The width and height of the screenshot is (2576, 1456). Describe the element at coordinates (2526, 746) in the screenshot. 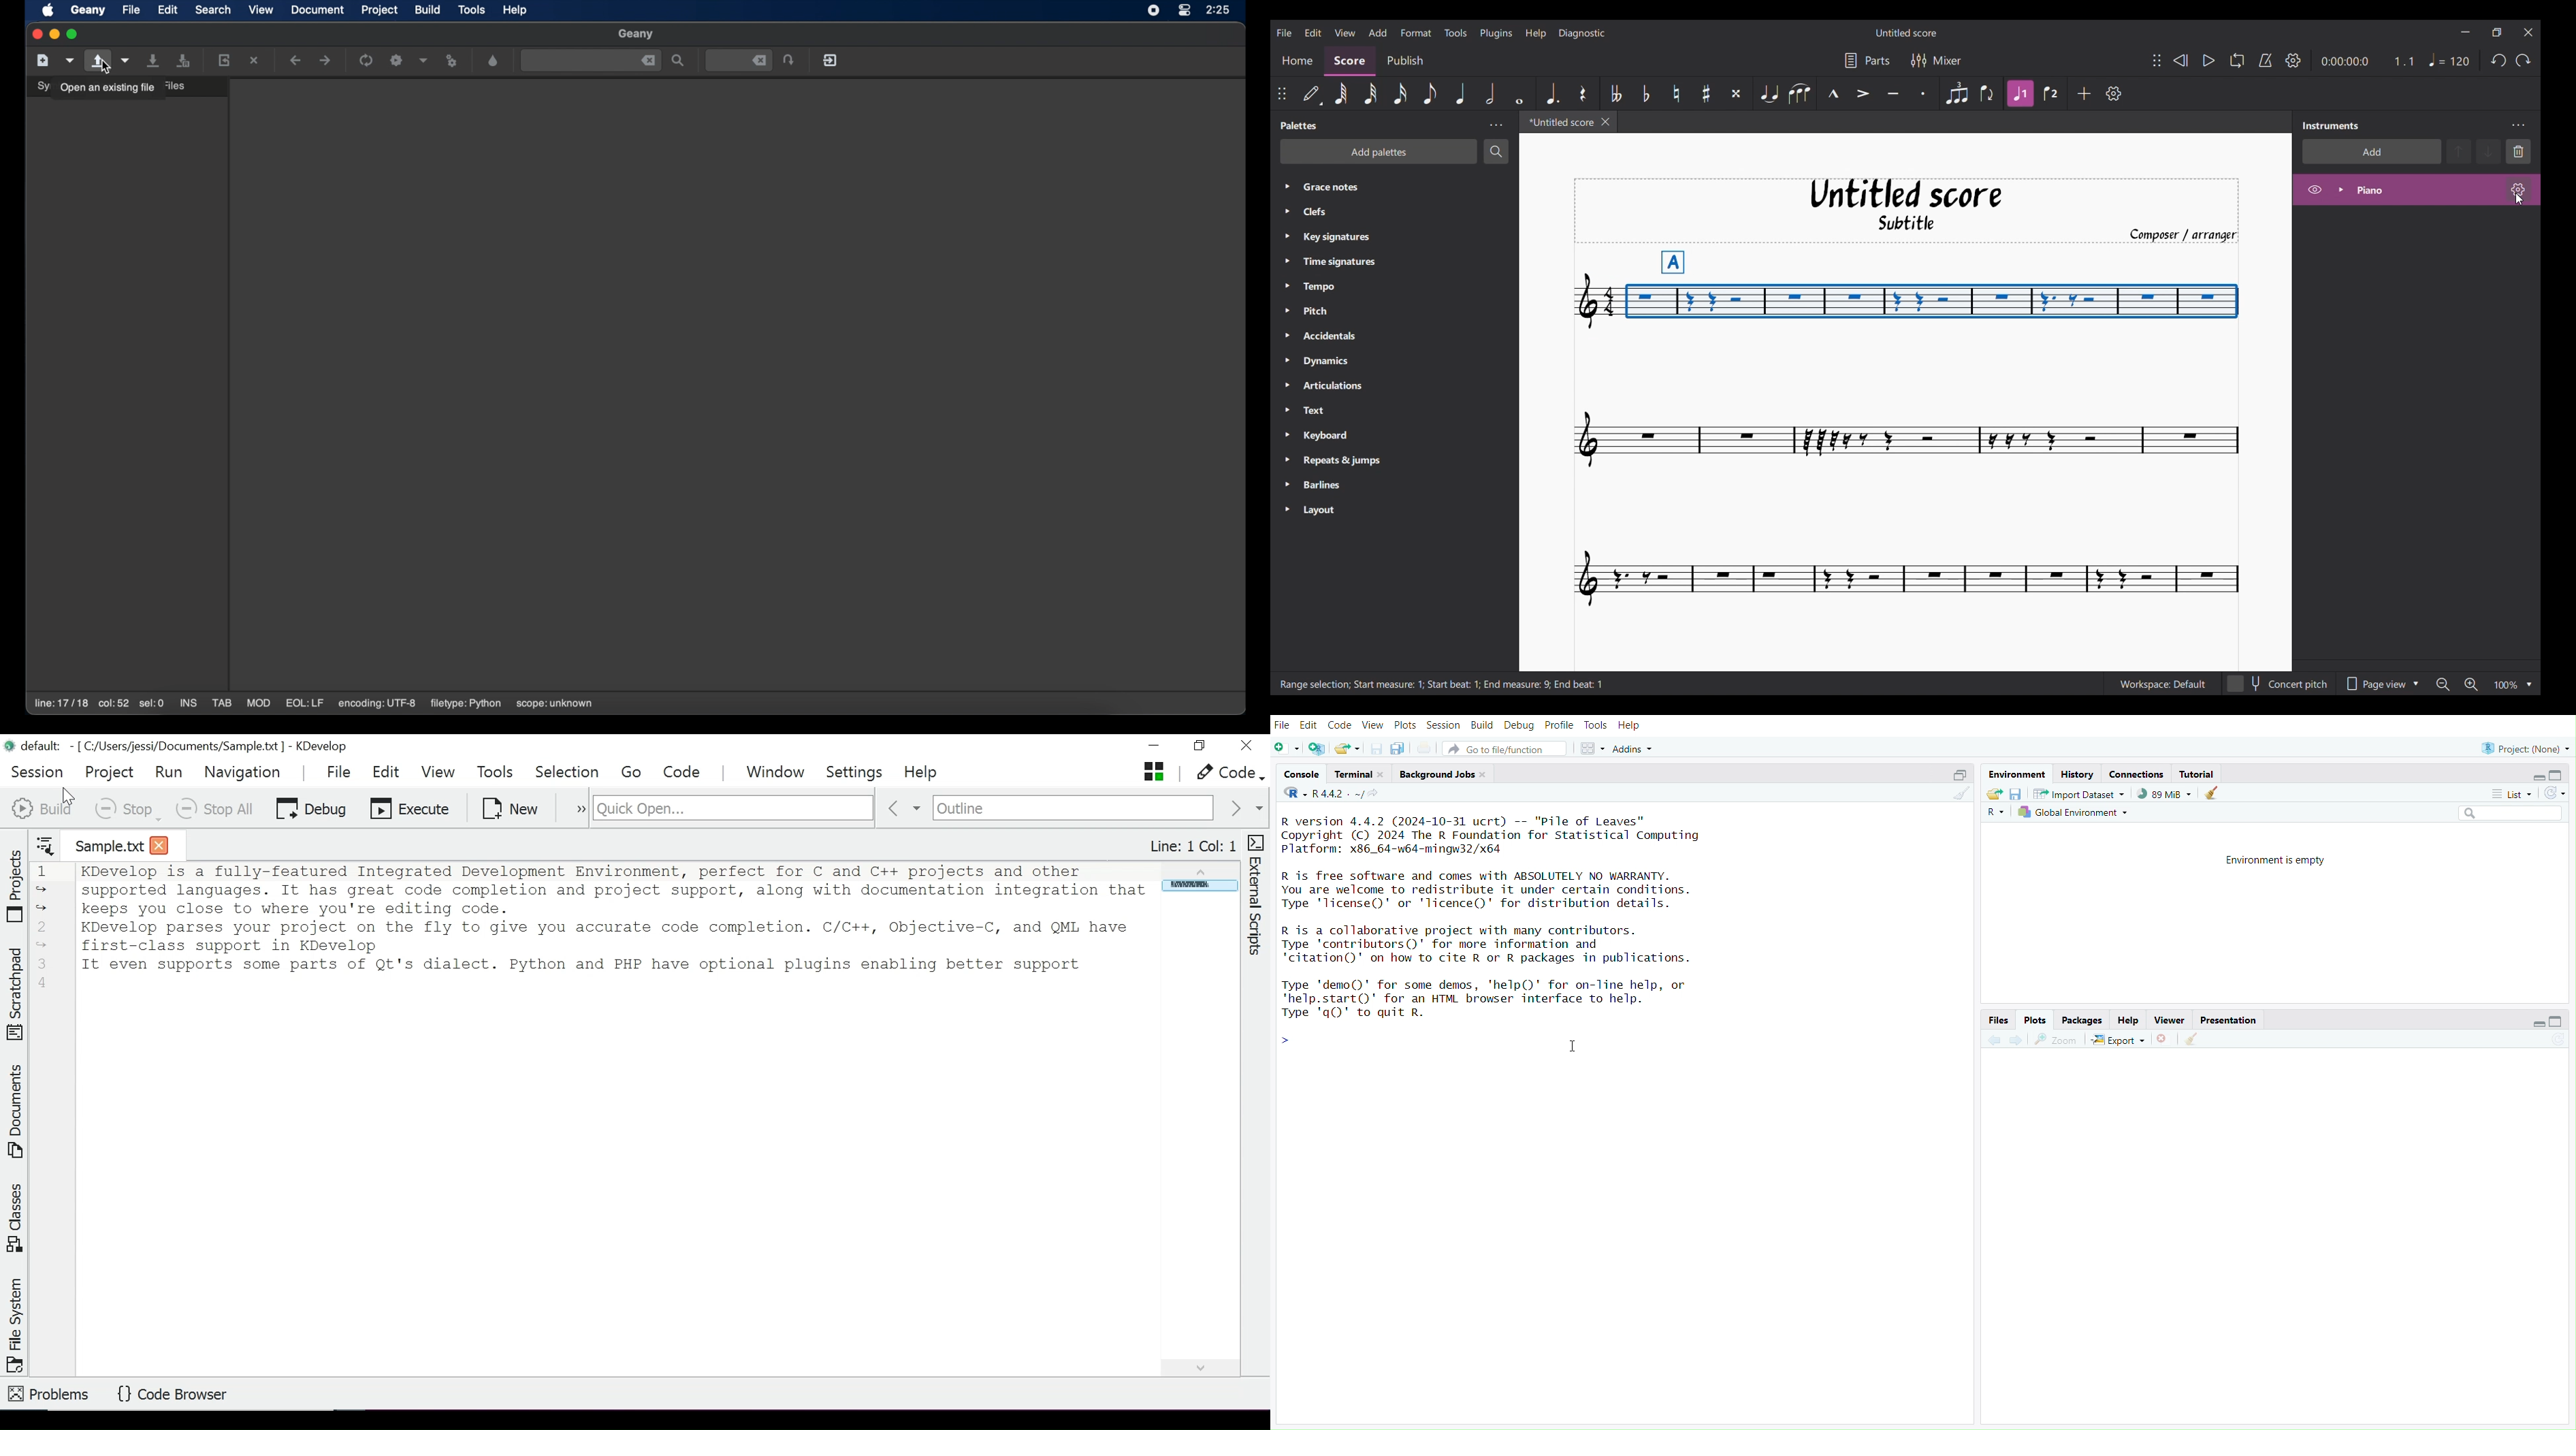

I see `Progress (None)` at that location.